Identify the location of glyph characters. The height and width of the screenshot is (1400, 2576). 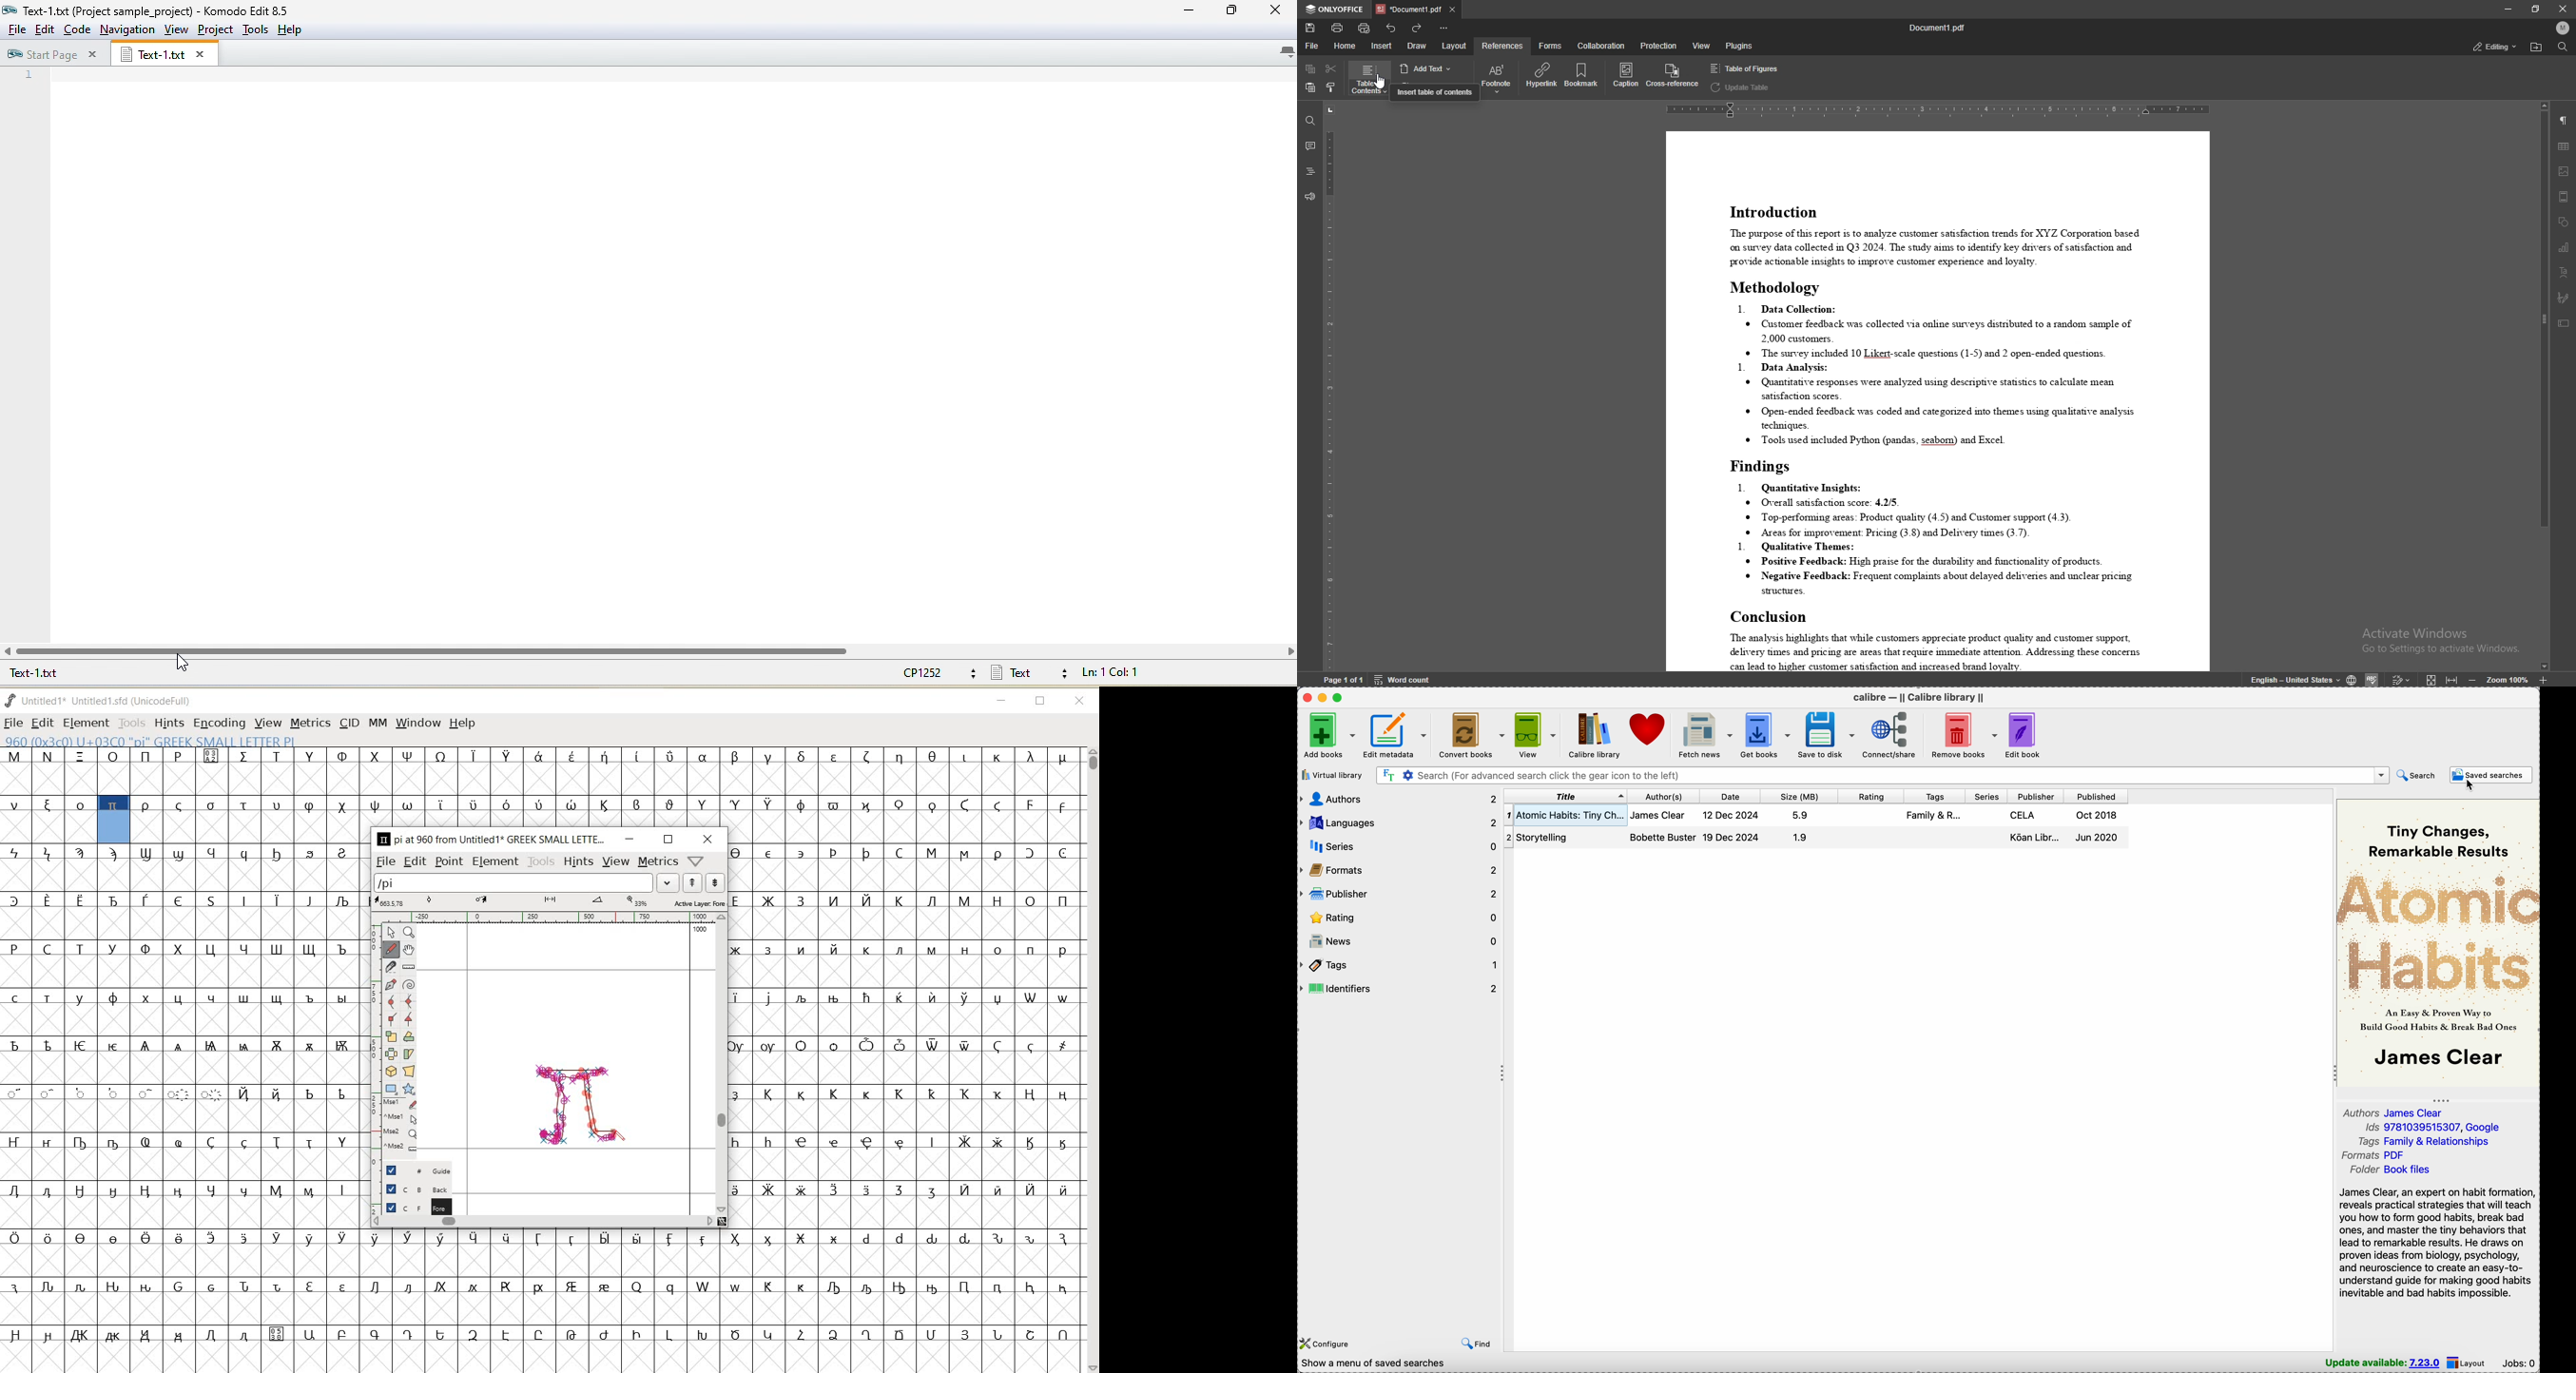
(723, 1302).